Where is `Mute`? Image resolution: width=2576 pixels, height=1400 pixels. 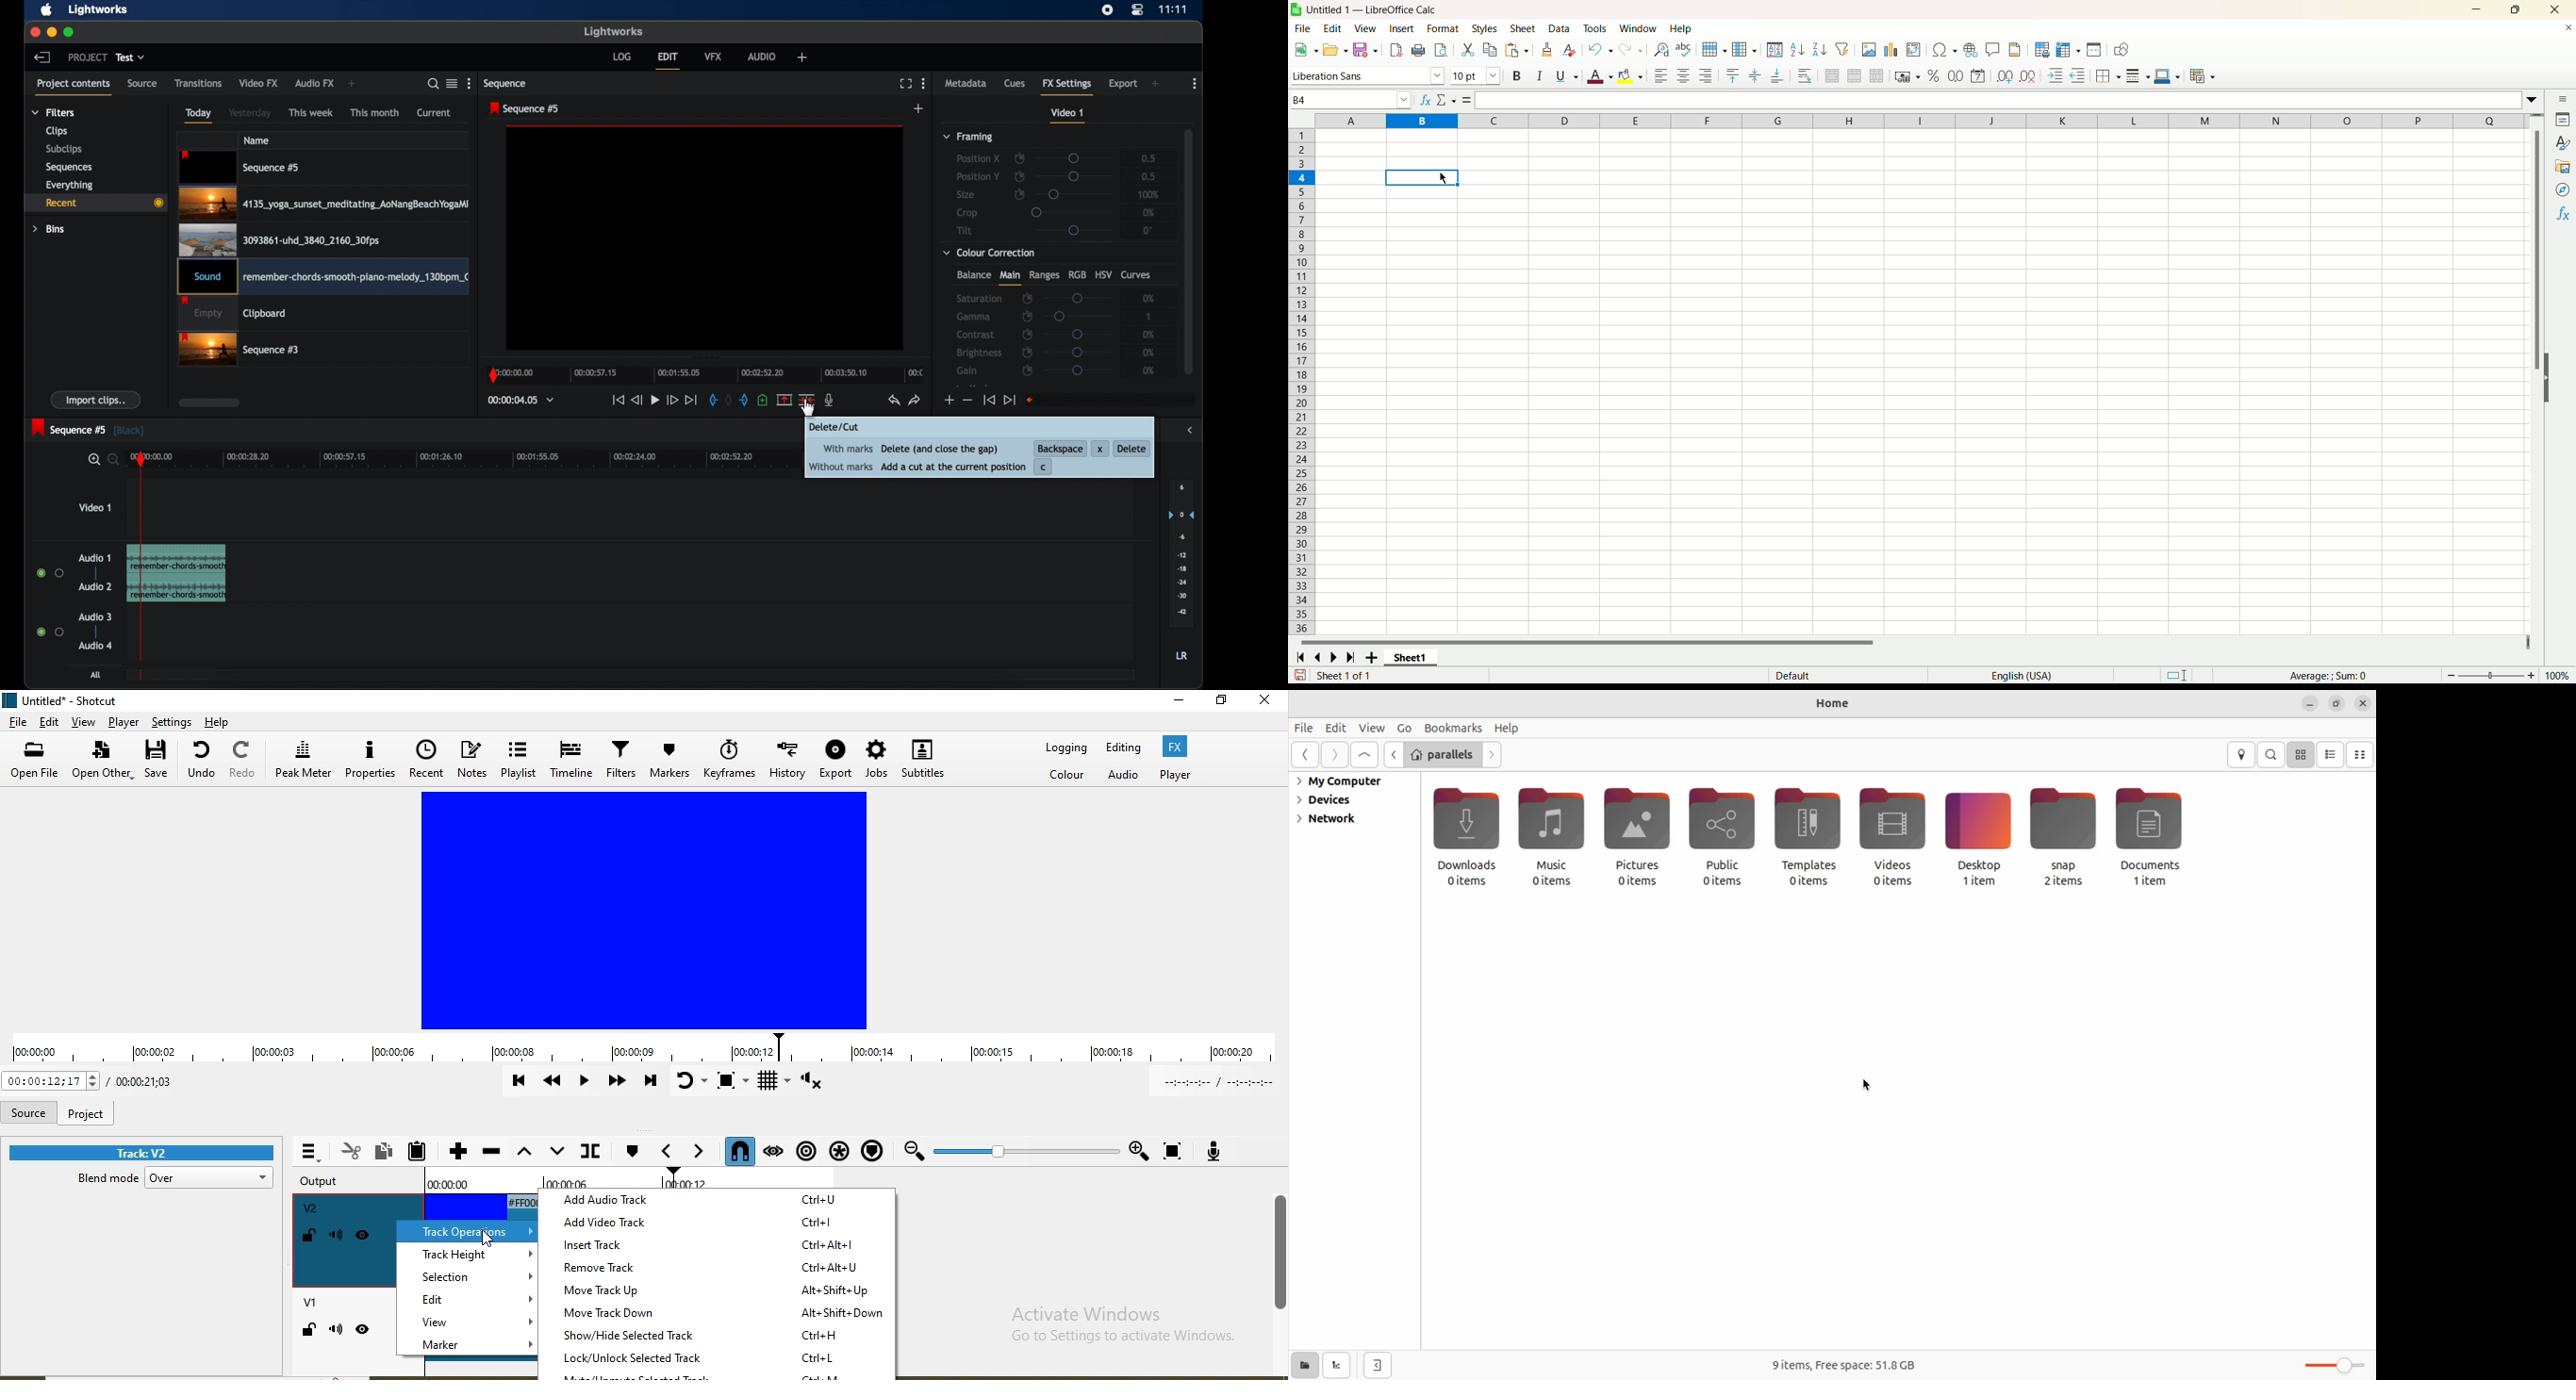 Mute is located at coordinates (336, 1331).